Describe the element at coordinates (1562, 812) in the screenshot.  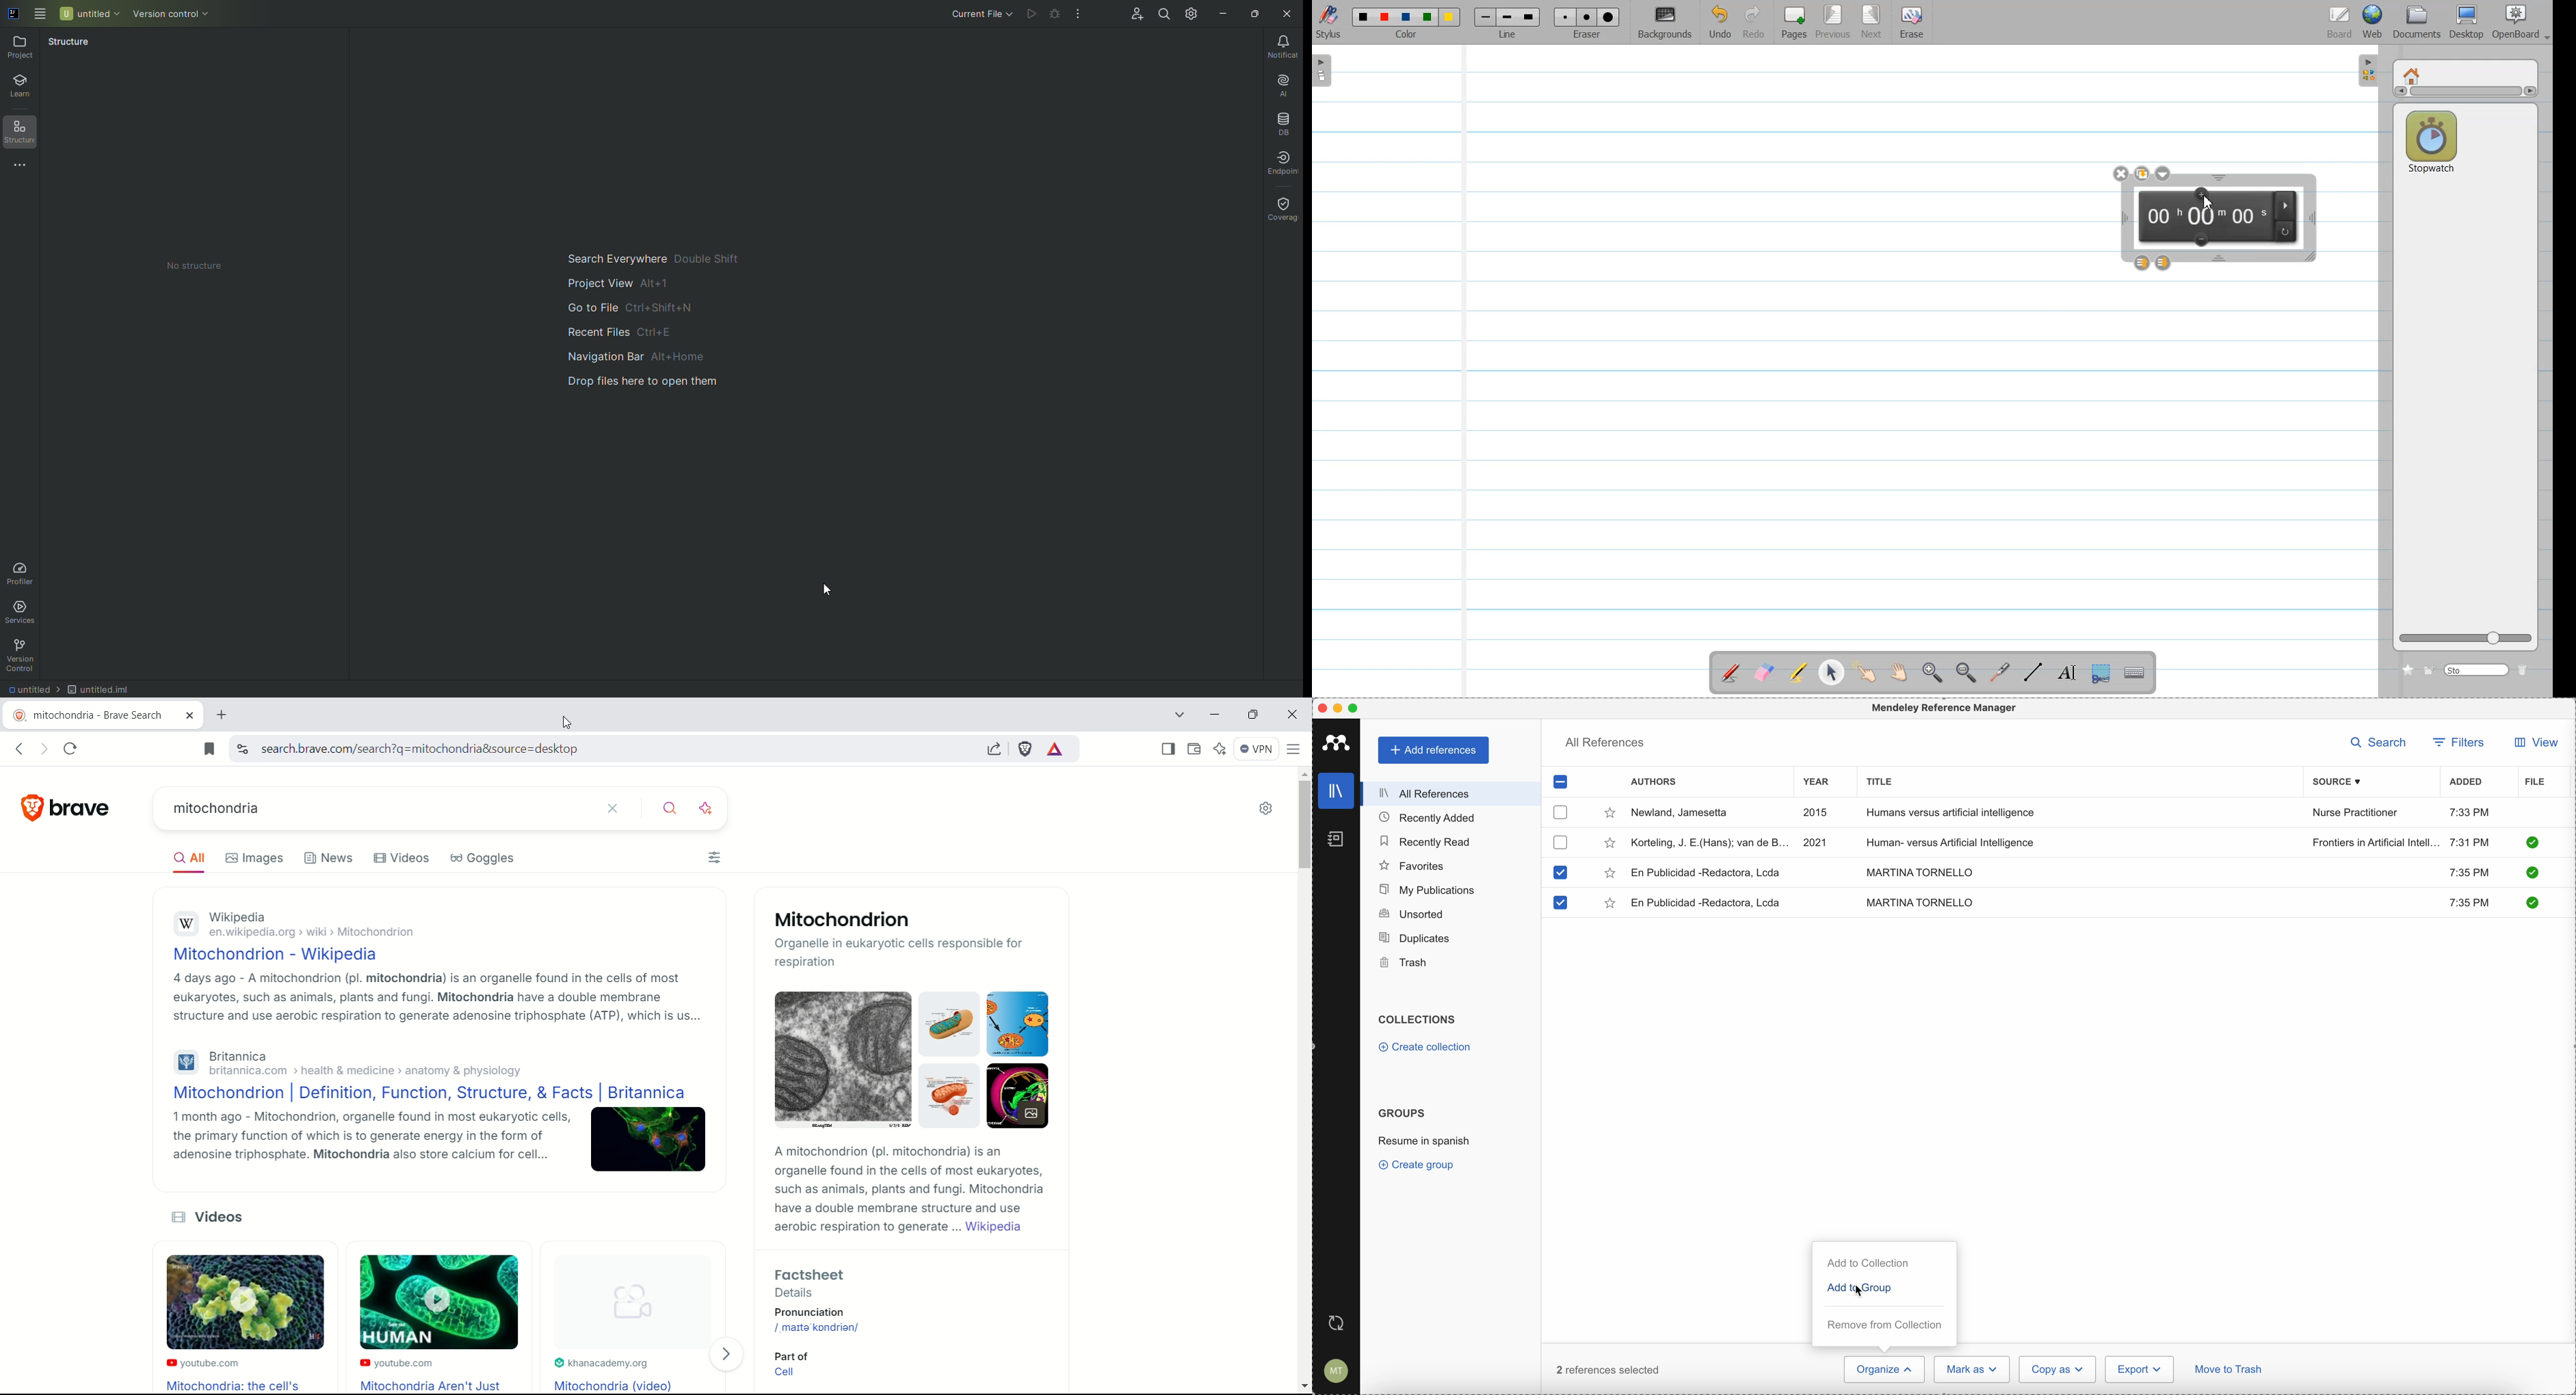
I see `checkbox` at that location.